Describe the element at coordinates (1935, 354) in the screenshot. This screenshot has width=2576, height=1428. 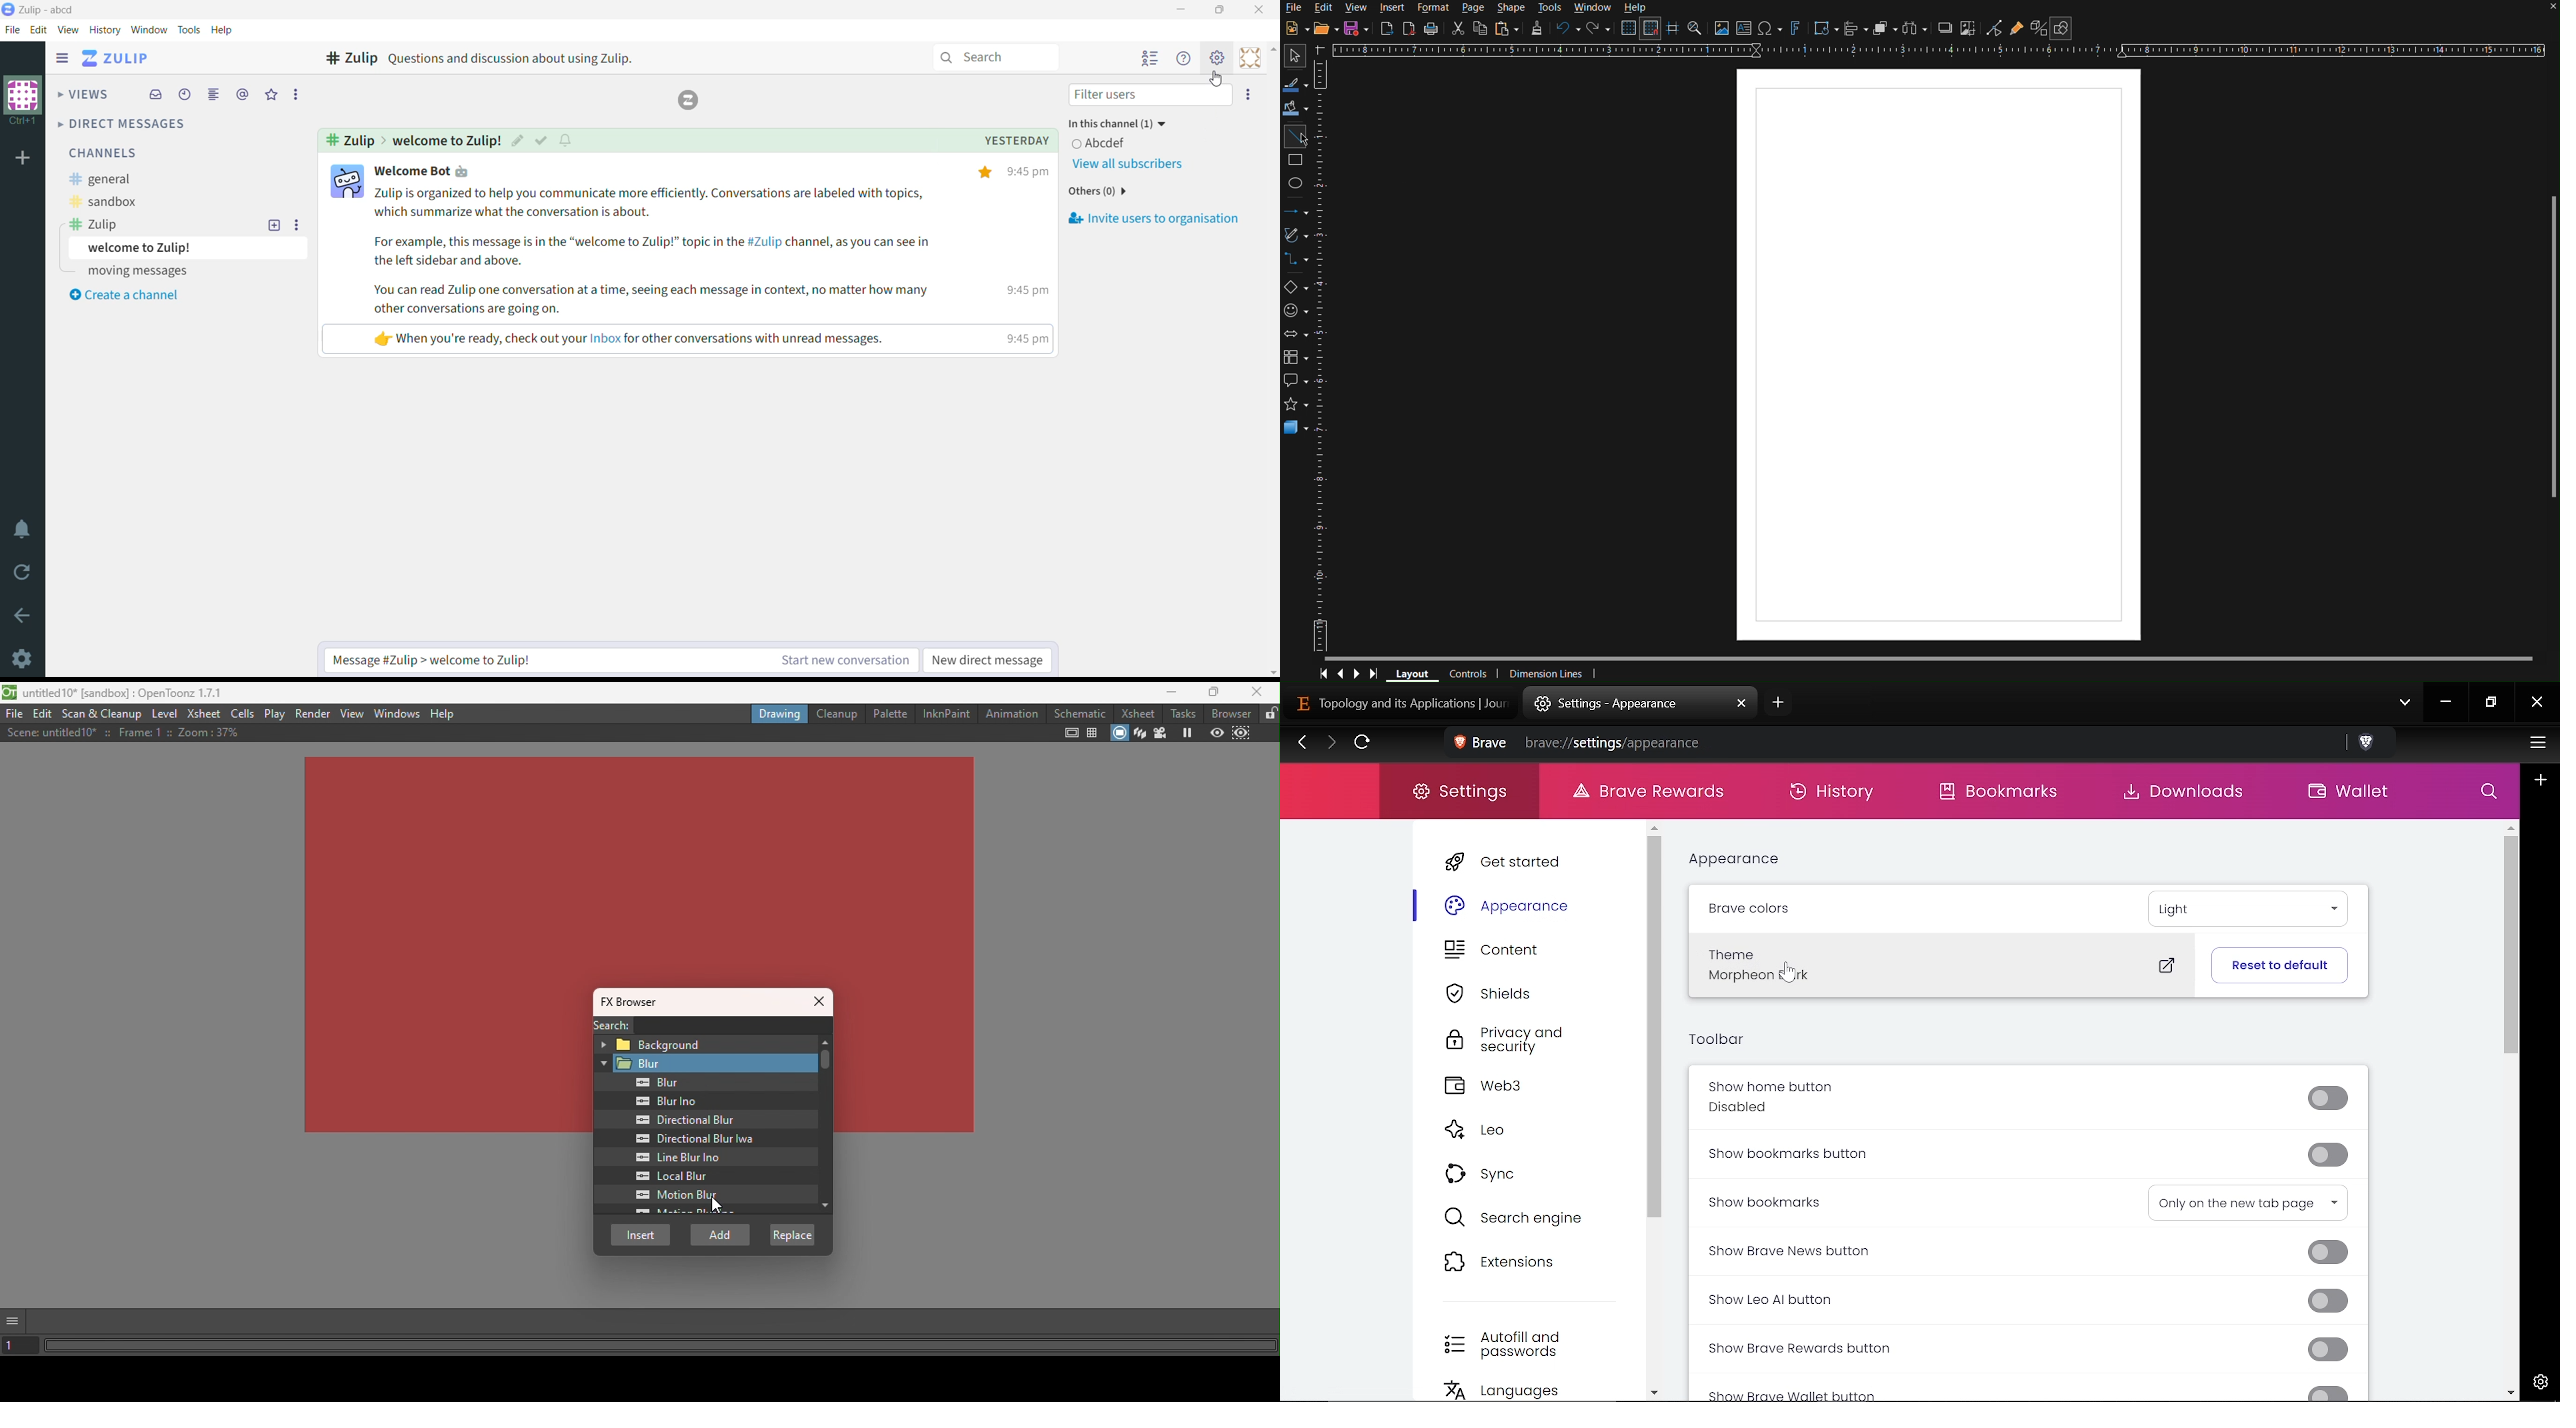
I see `Canvas` at that location.